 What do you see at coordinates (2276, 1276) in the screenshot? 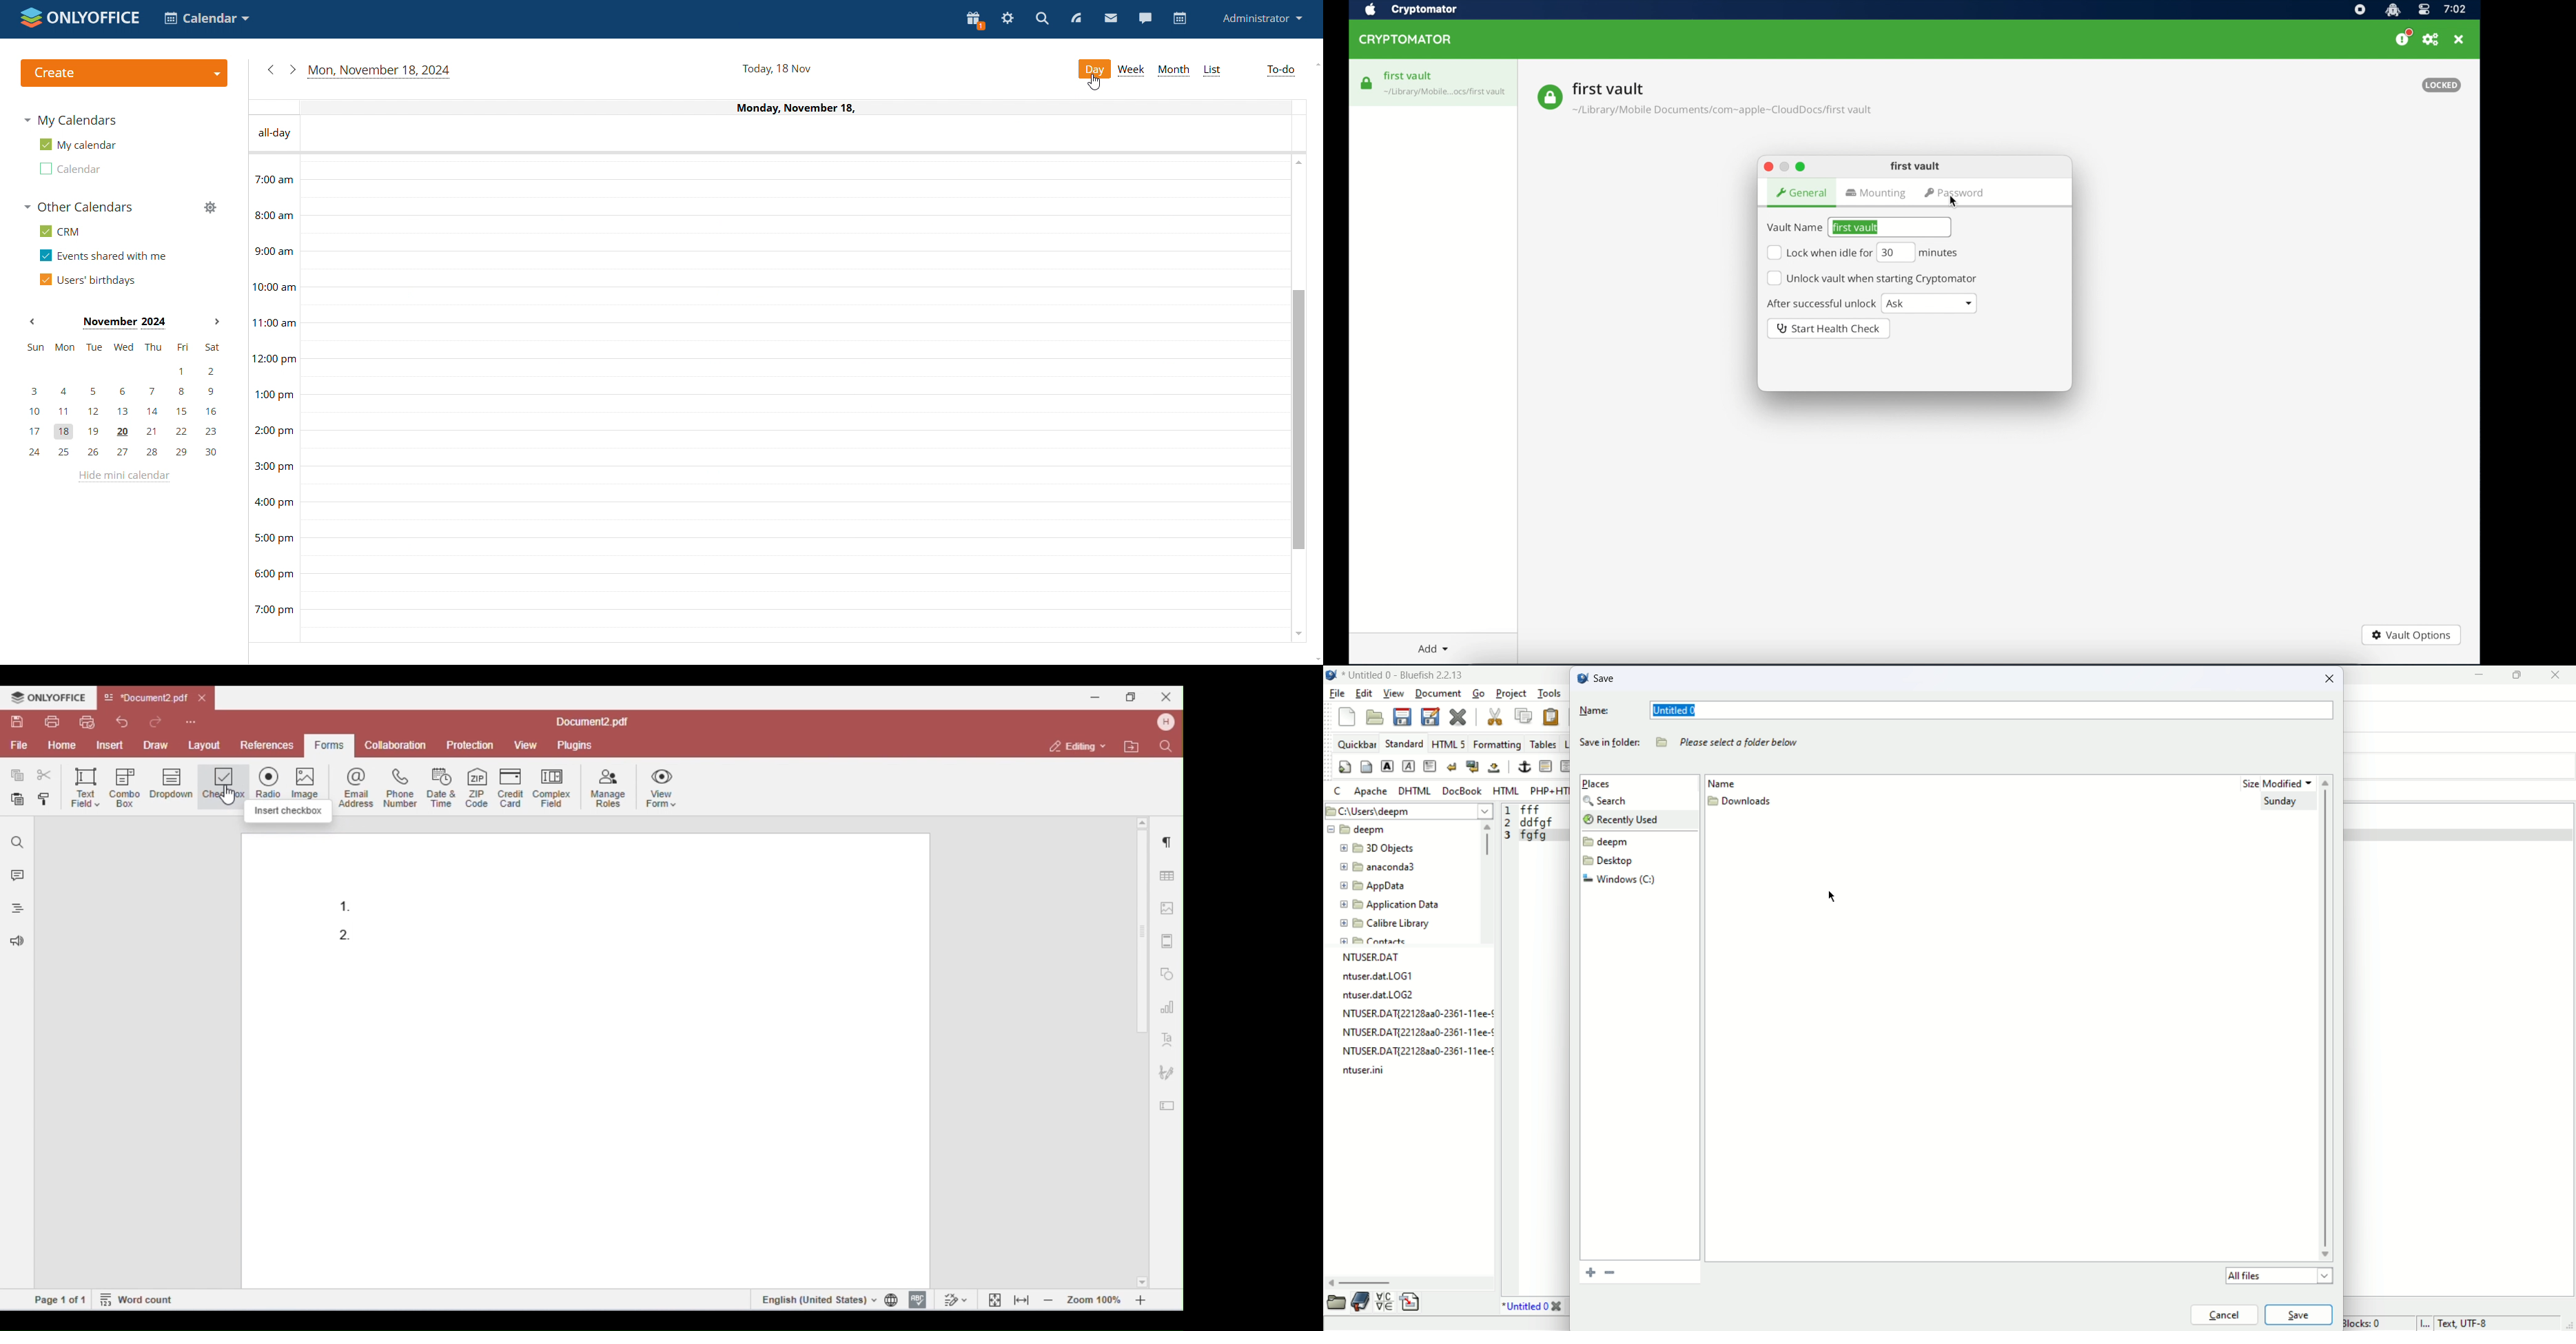
I see `all files` at bounding box center [2276, 1276].